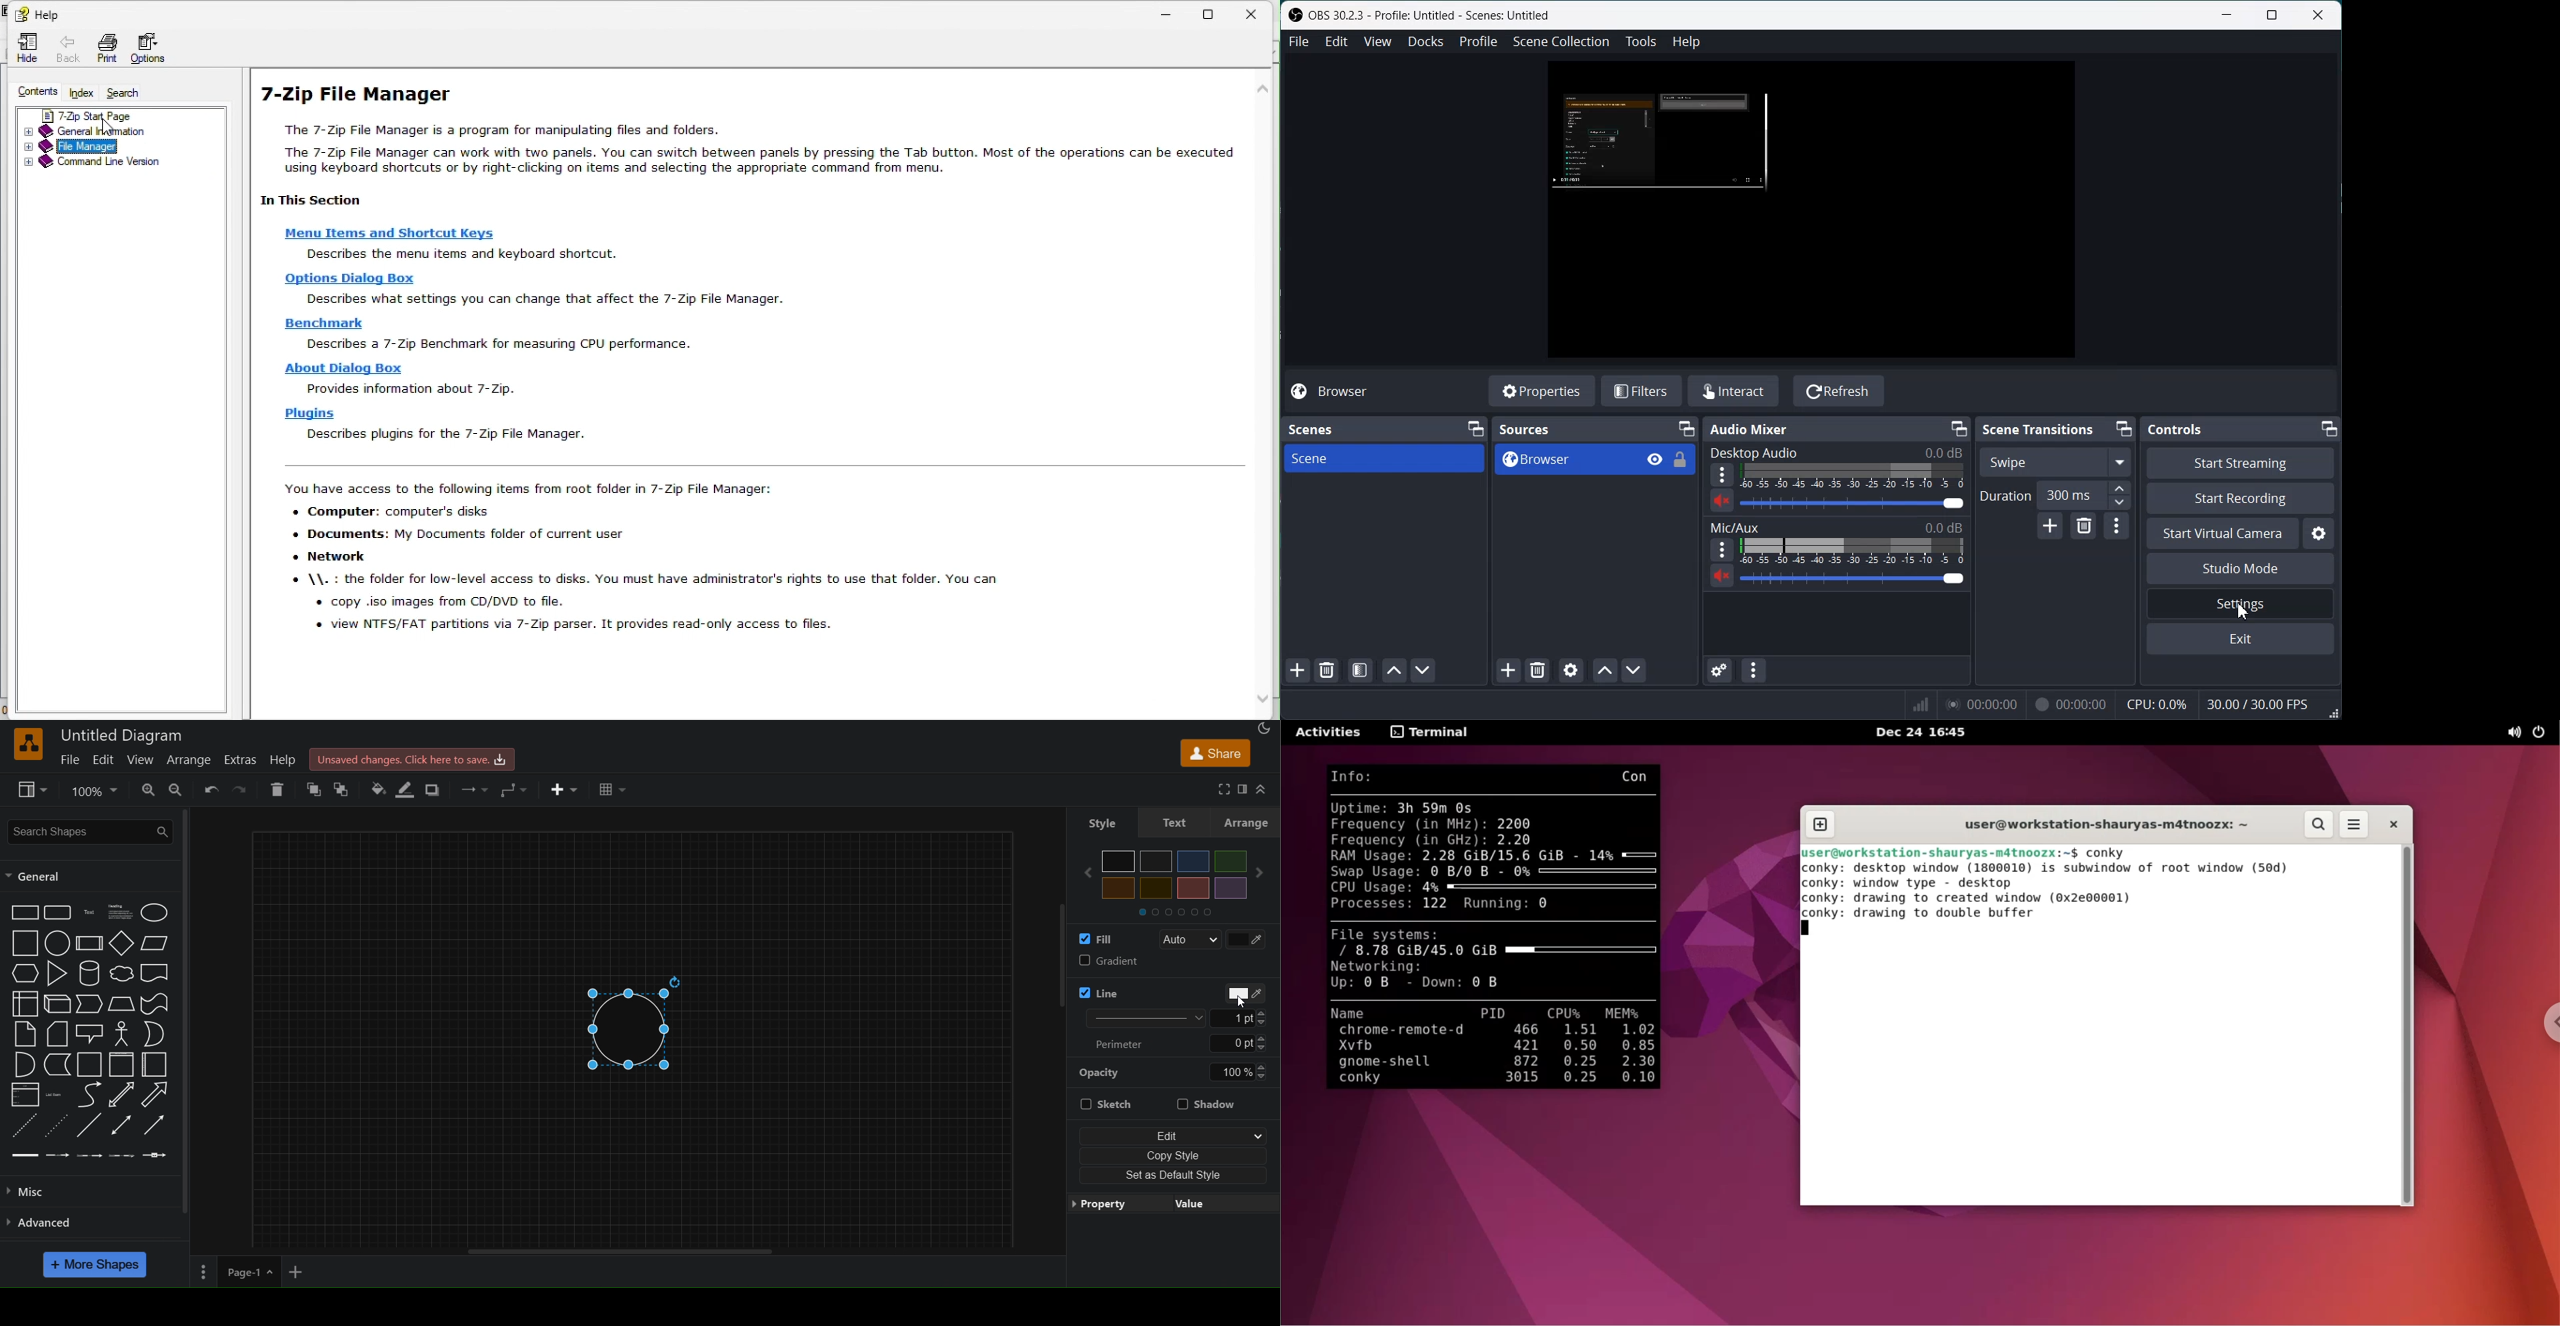 This screenshot has width=2576, height=1344. What do you see at coordinates (1249, 822) in the screenshot?
I see `arrange` at bounding box center [1249, 822].